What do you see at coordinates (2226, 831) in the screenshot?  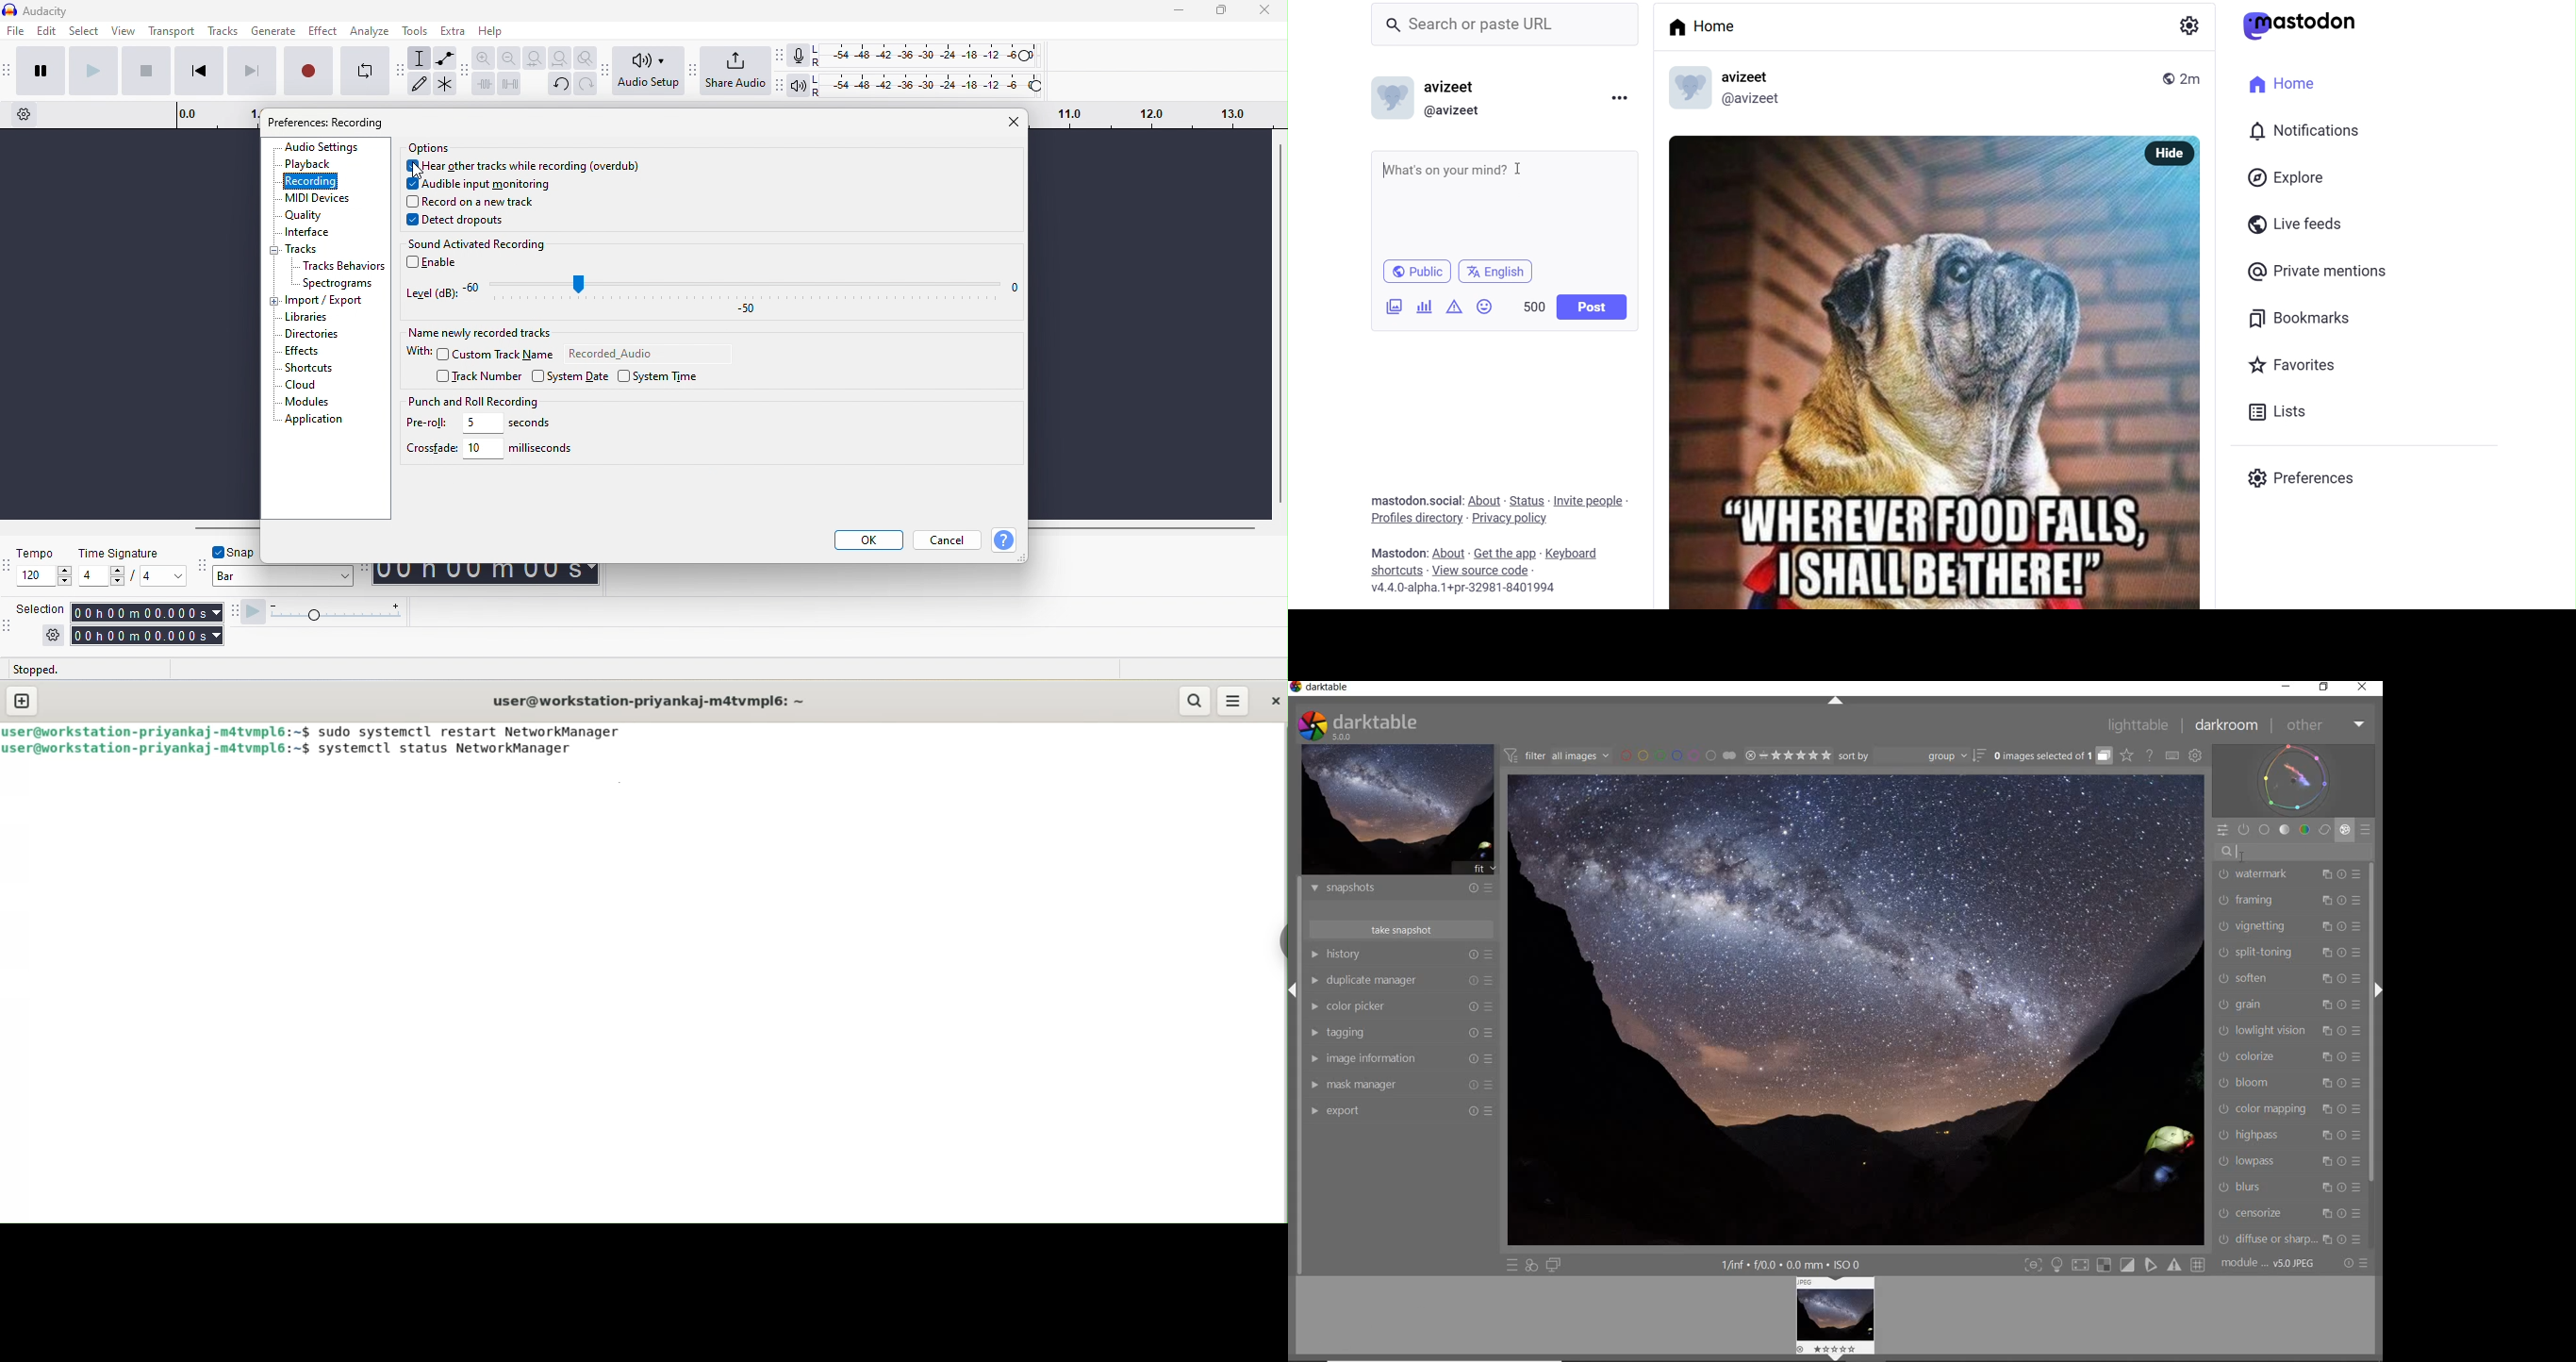 I see `QUICK ACCESS PANEL` at bounding box center [2226, 831].